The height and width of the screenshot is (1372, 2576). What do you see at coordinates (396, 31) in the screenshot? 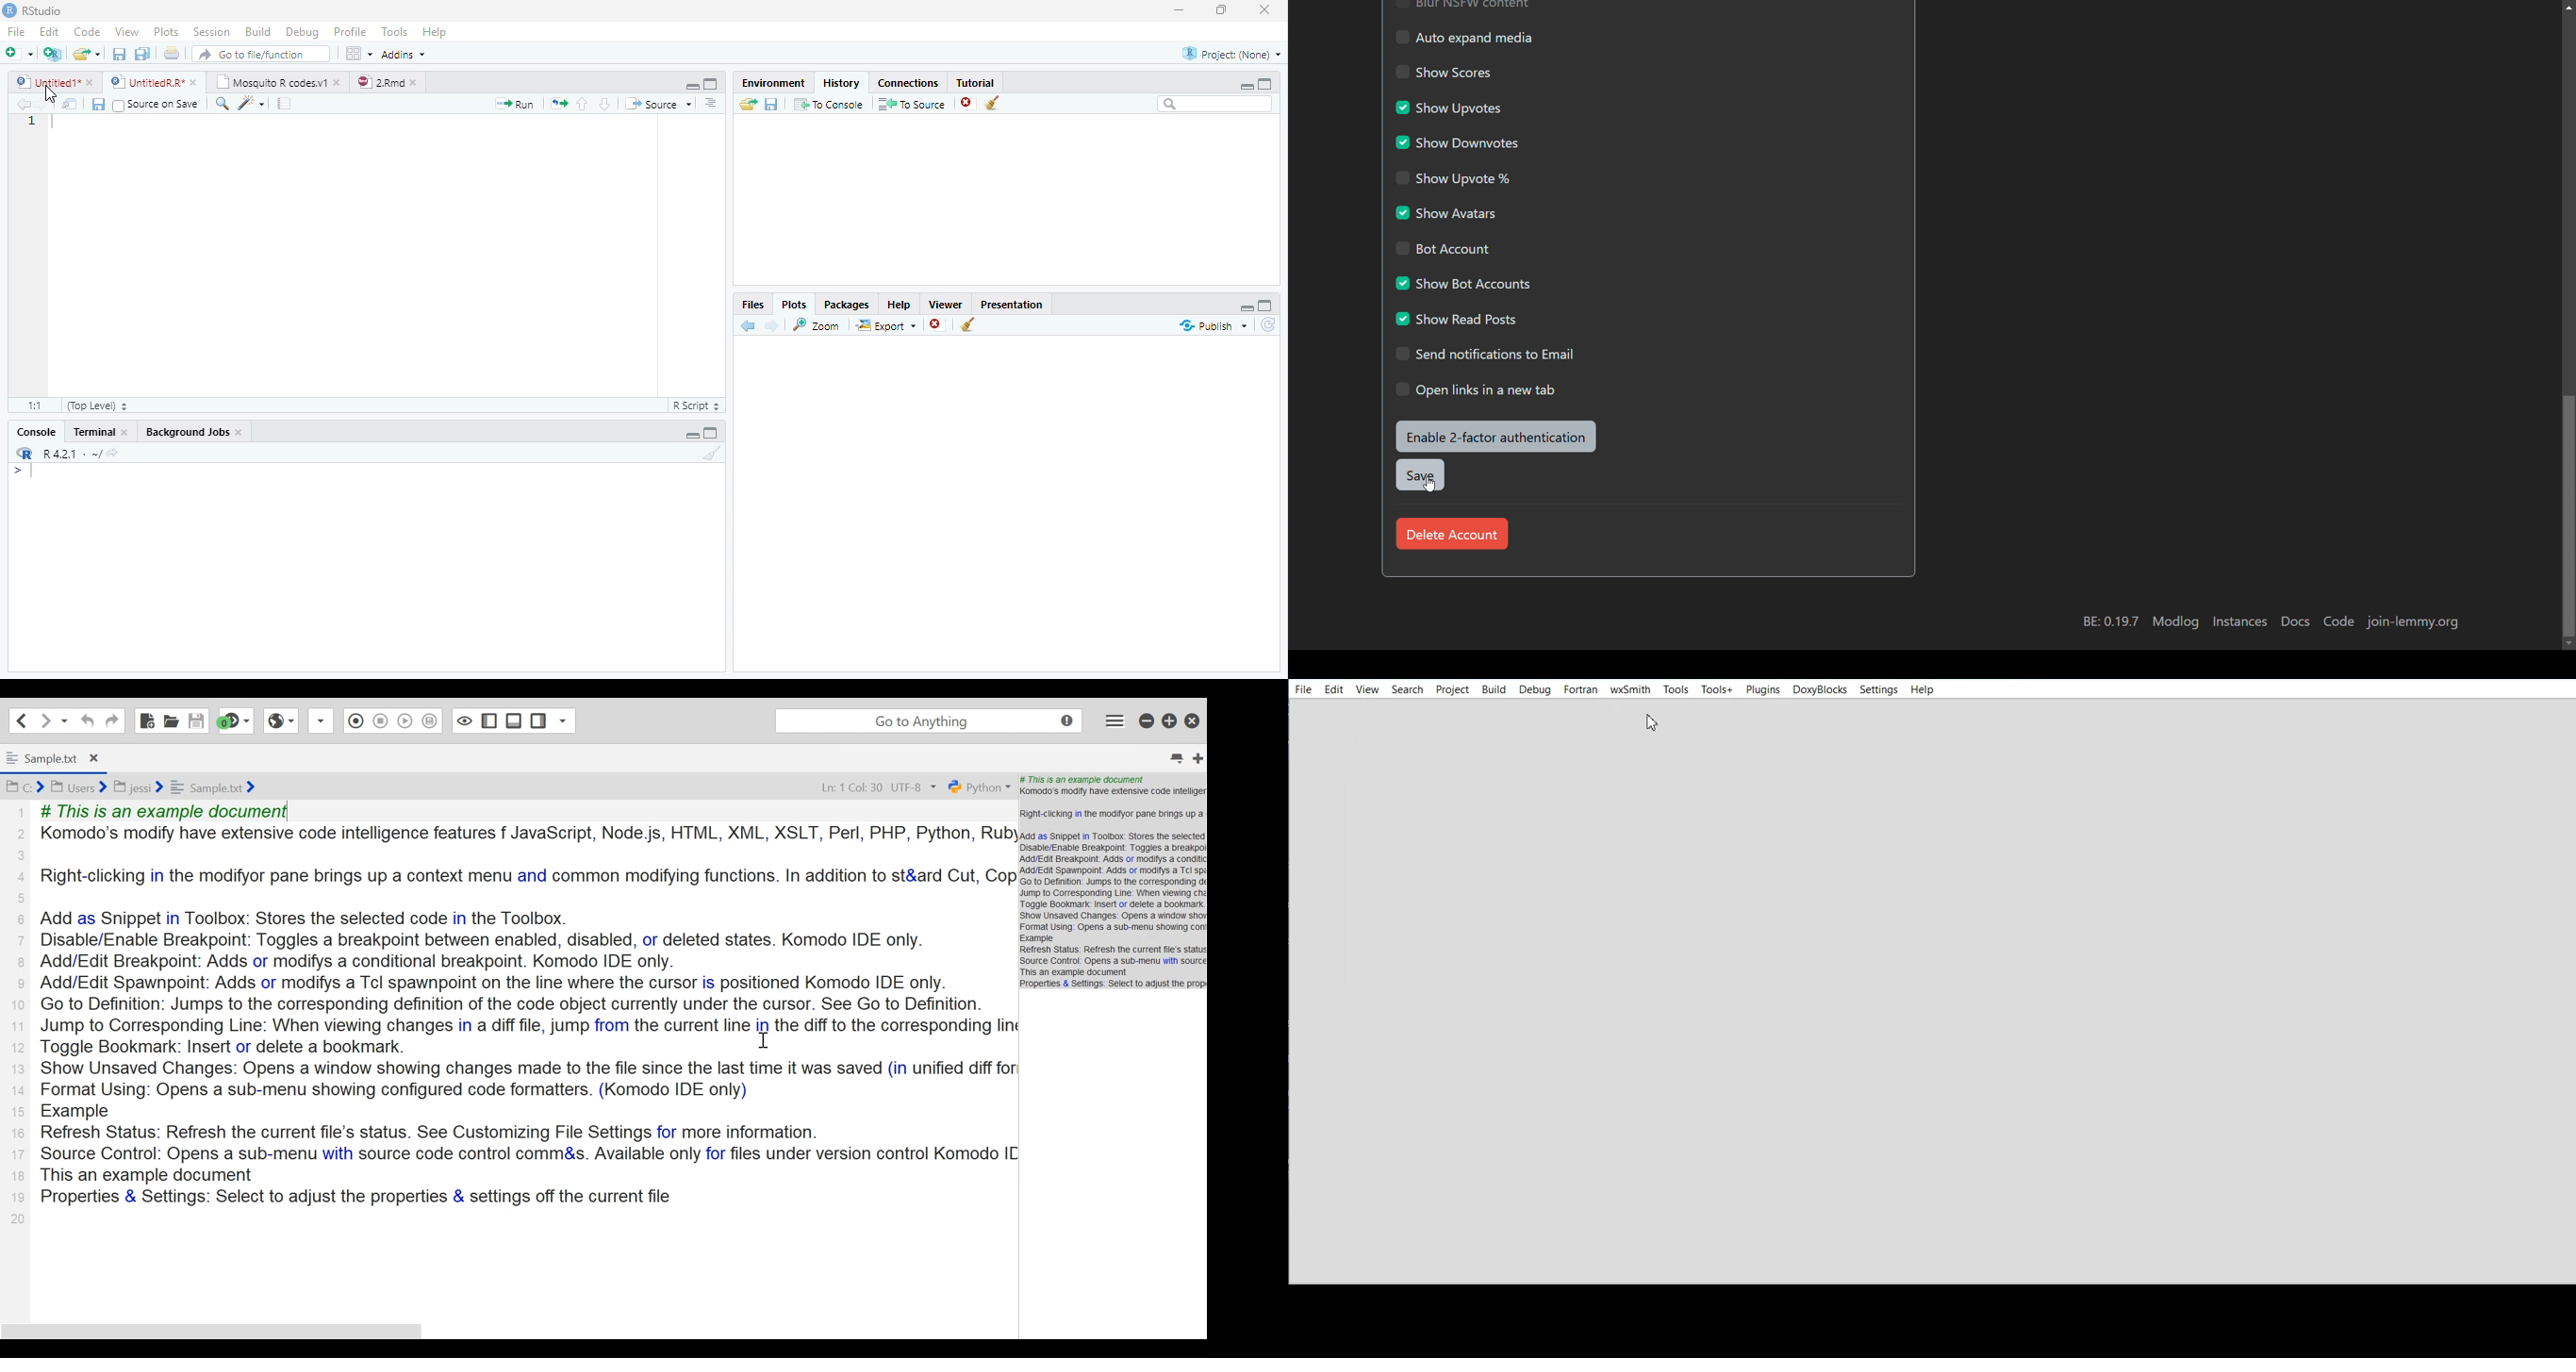
I see `Tools` at bounding box center [396, 31].